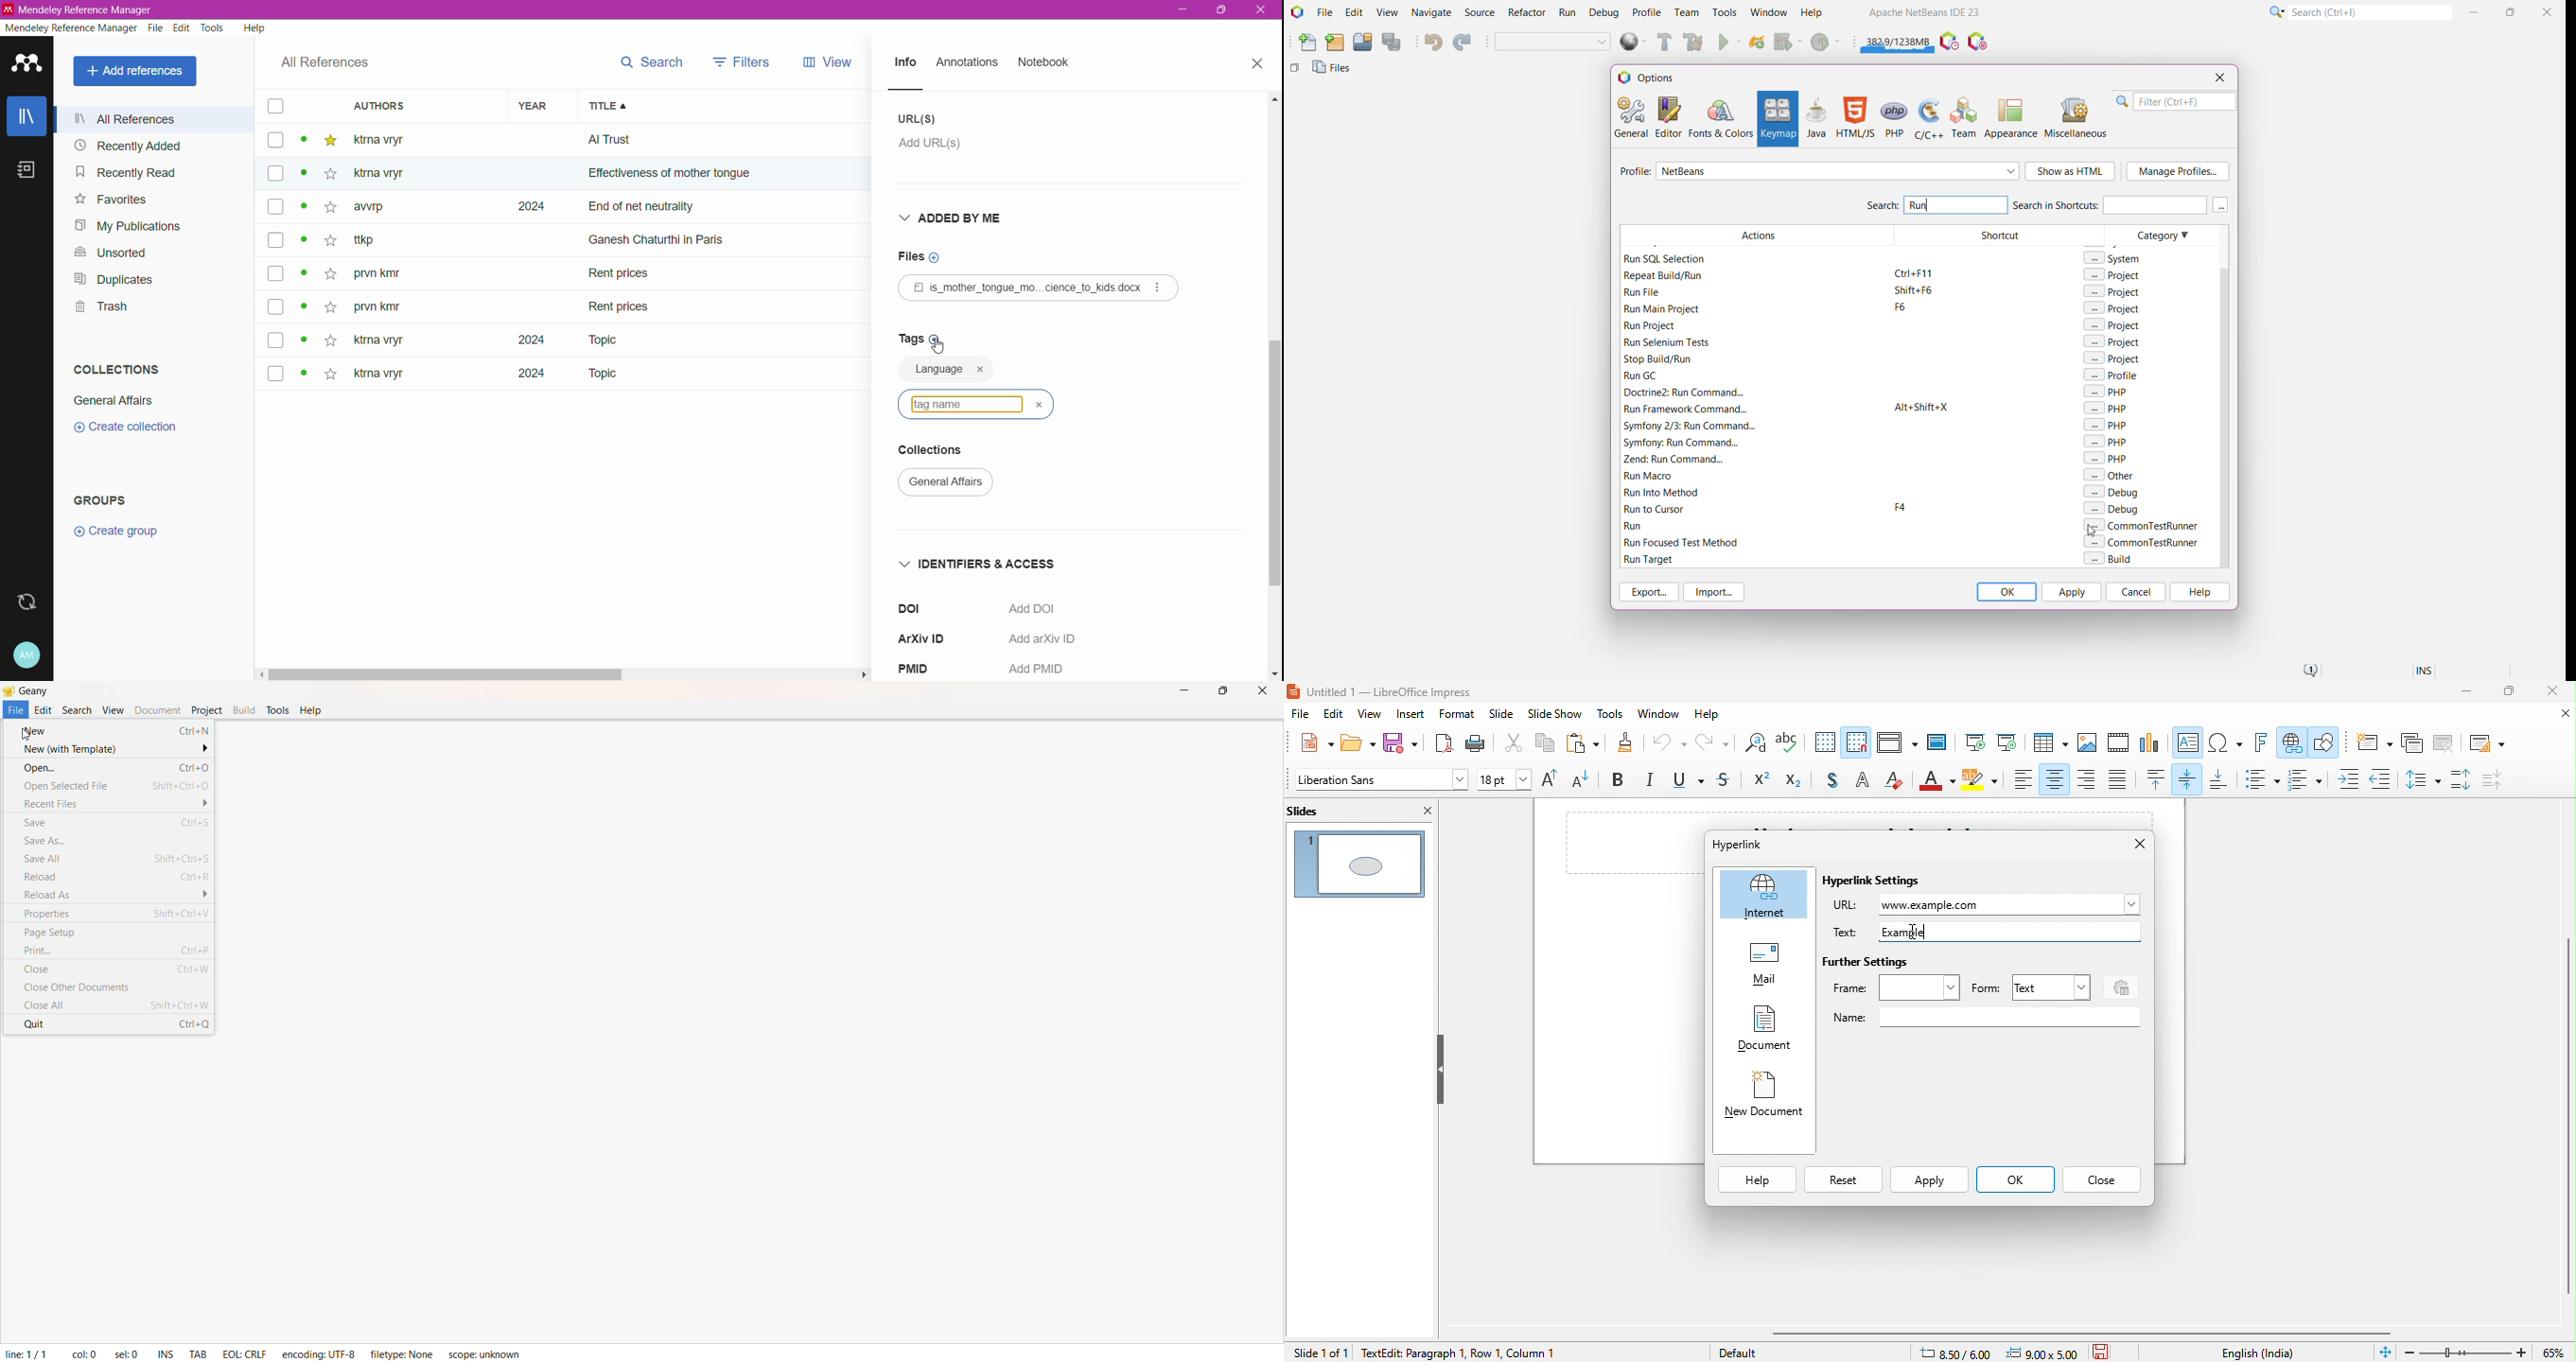 The height and width of the screenshot is (1372, 2576). Describe the element at coordinates (1432, 13) in the screenshot. I see `Navigate` at that location.